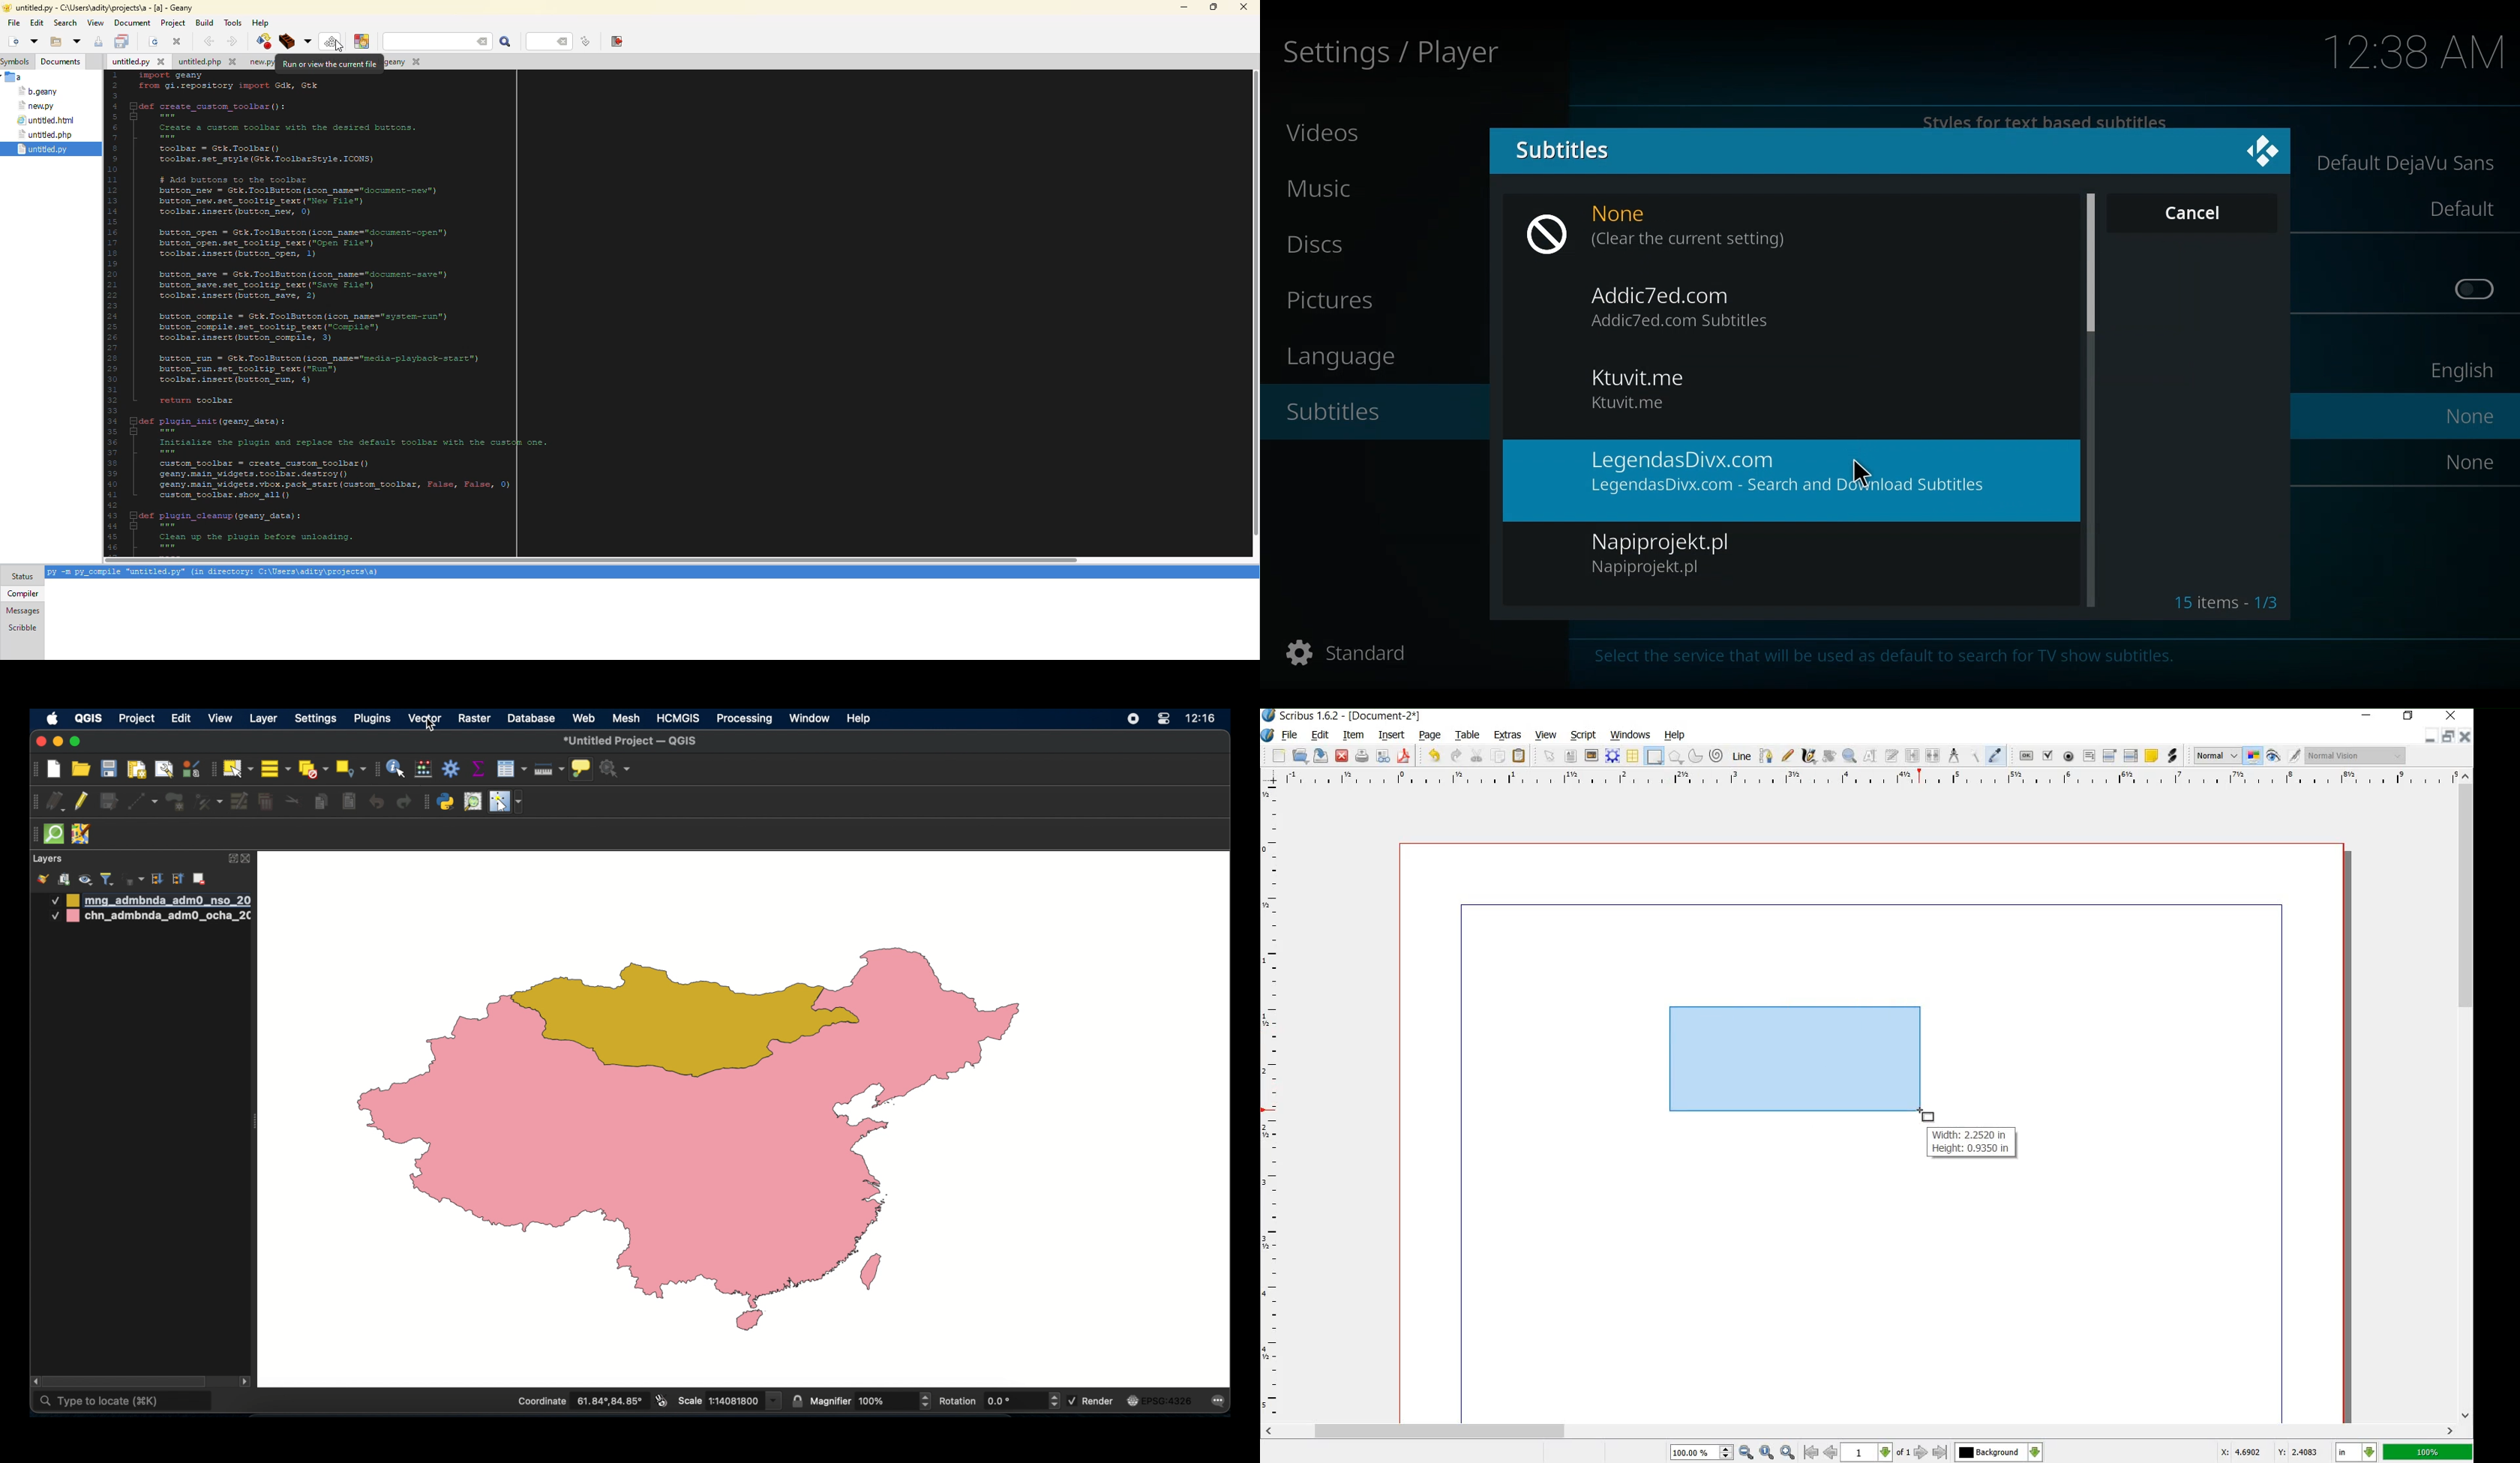 Image resolution: width=2520 pixels, height=1484 pixels. Describe the element at coordinates (2459, 374) in the screenshot. I see `English` at that location.